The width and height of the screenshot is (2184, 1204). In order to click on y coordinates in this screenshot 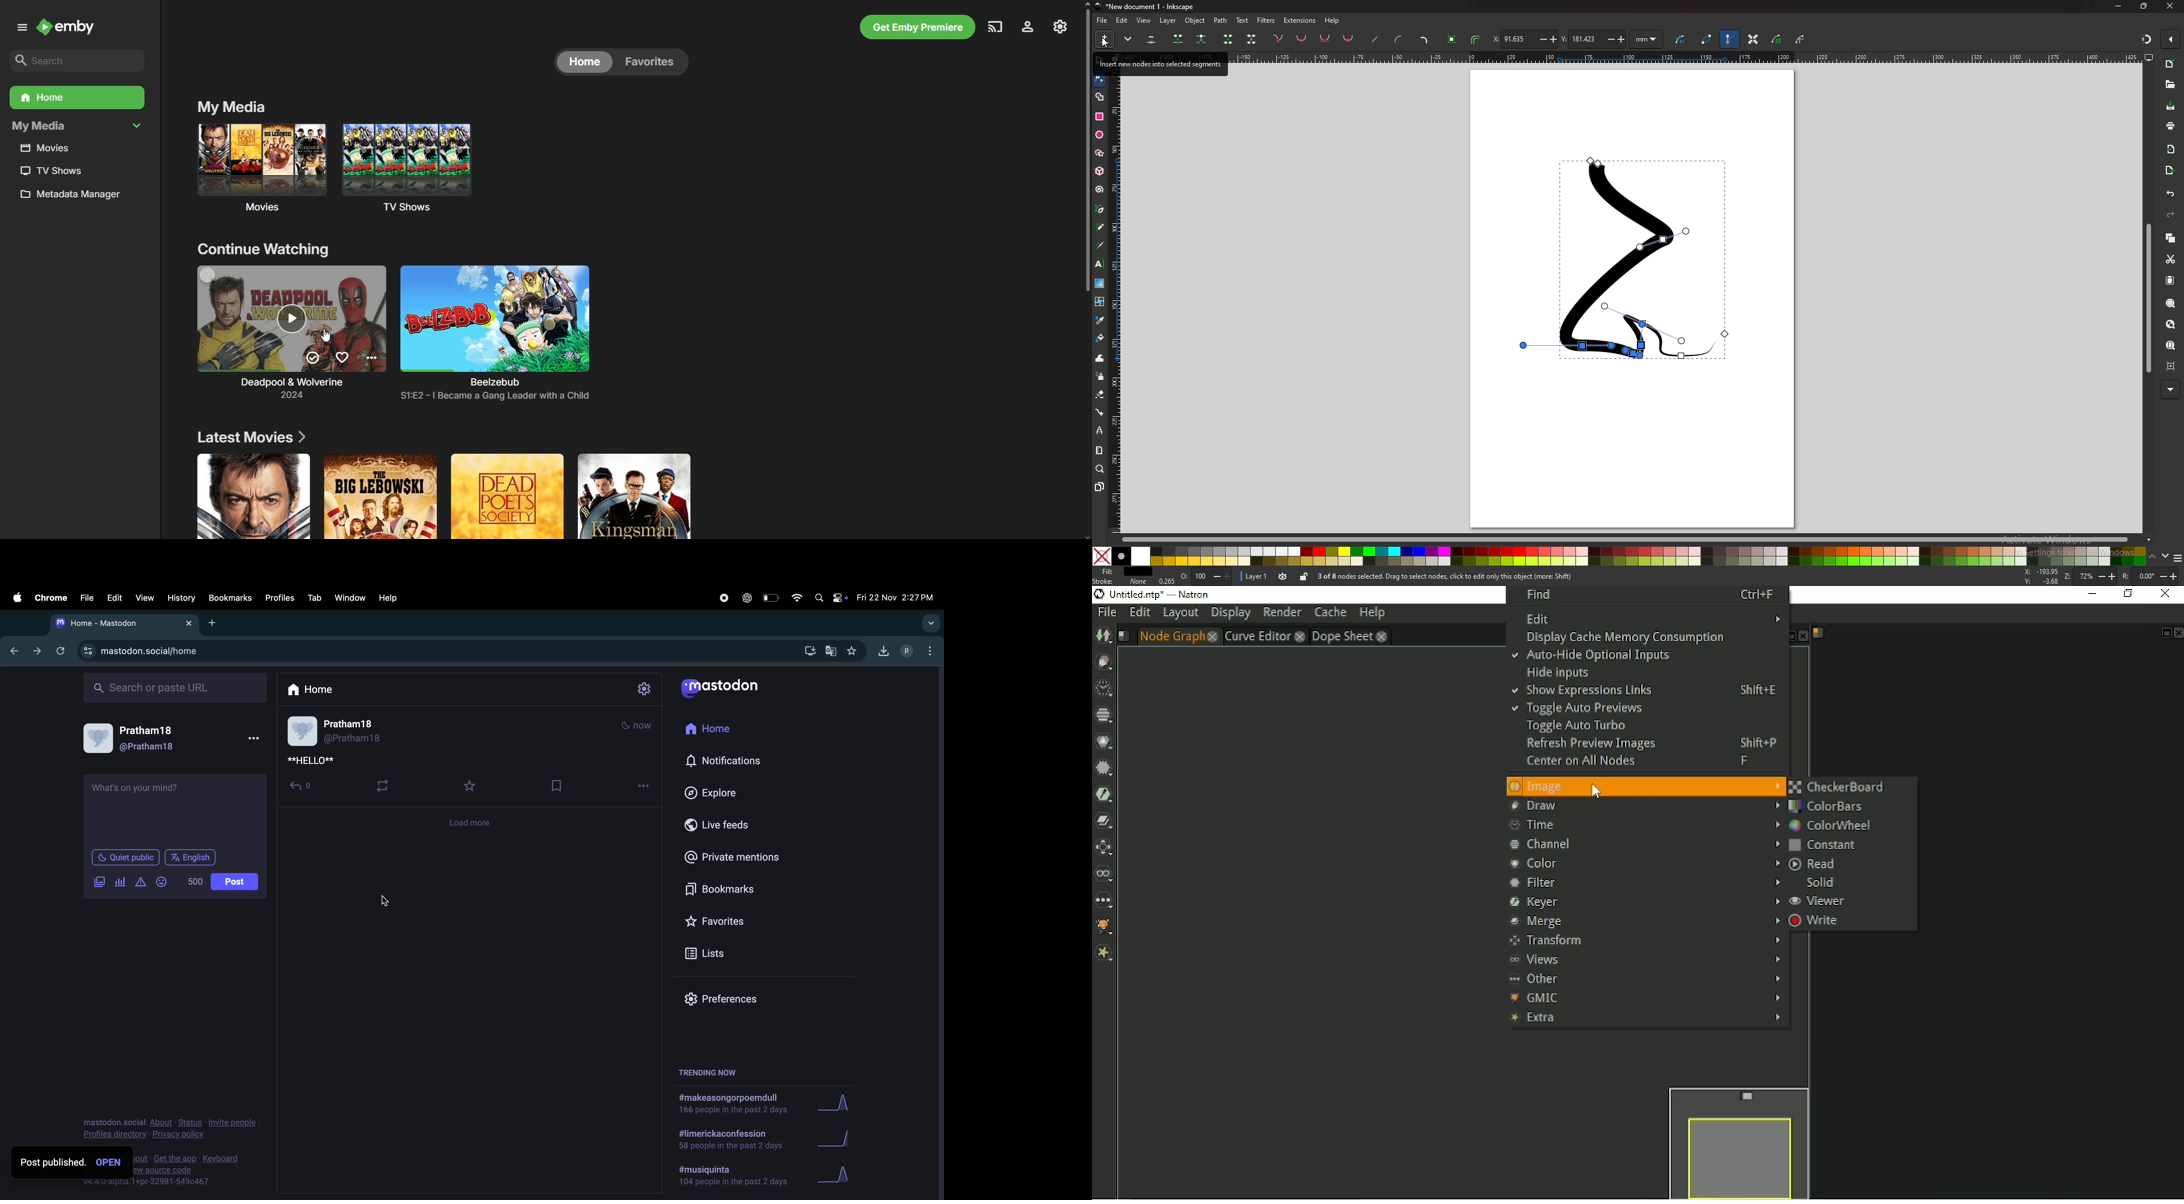, I will do `click(1592, 39)`.